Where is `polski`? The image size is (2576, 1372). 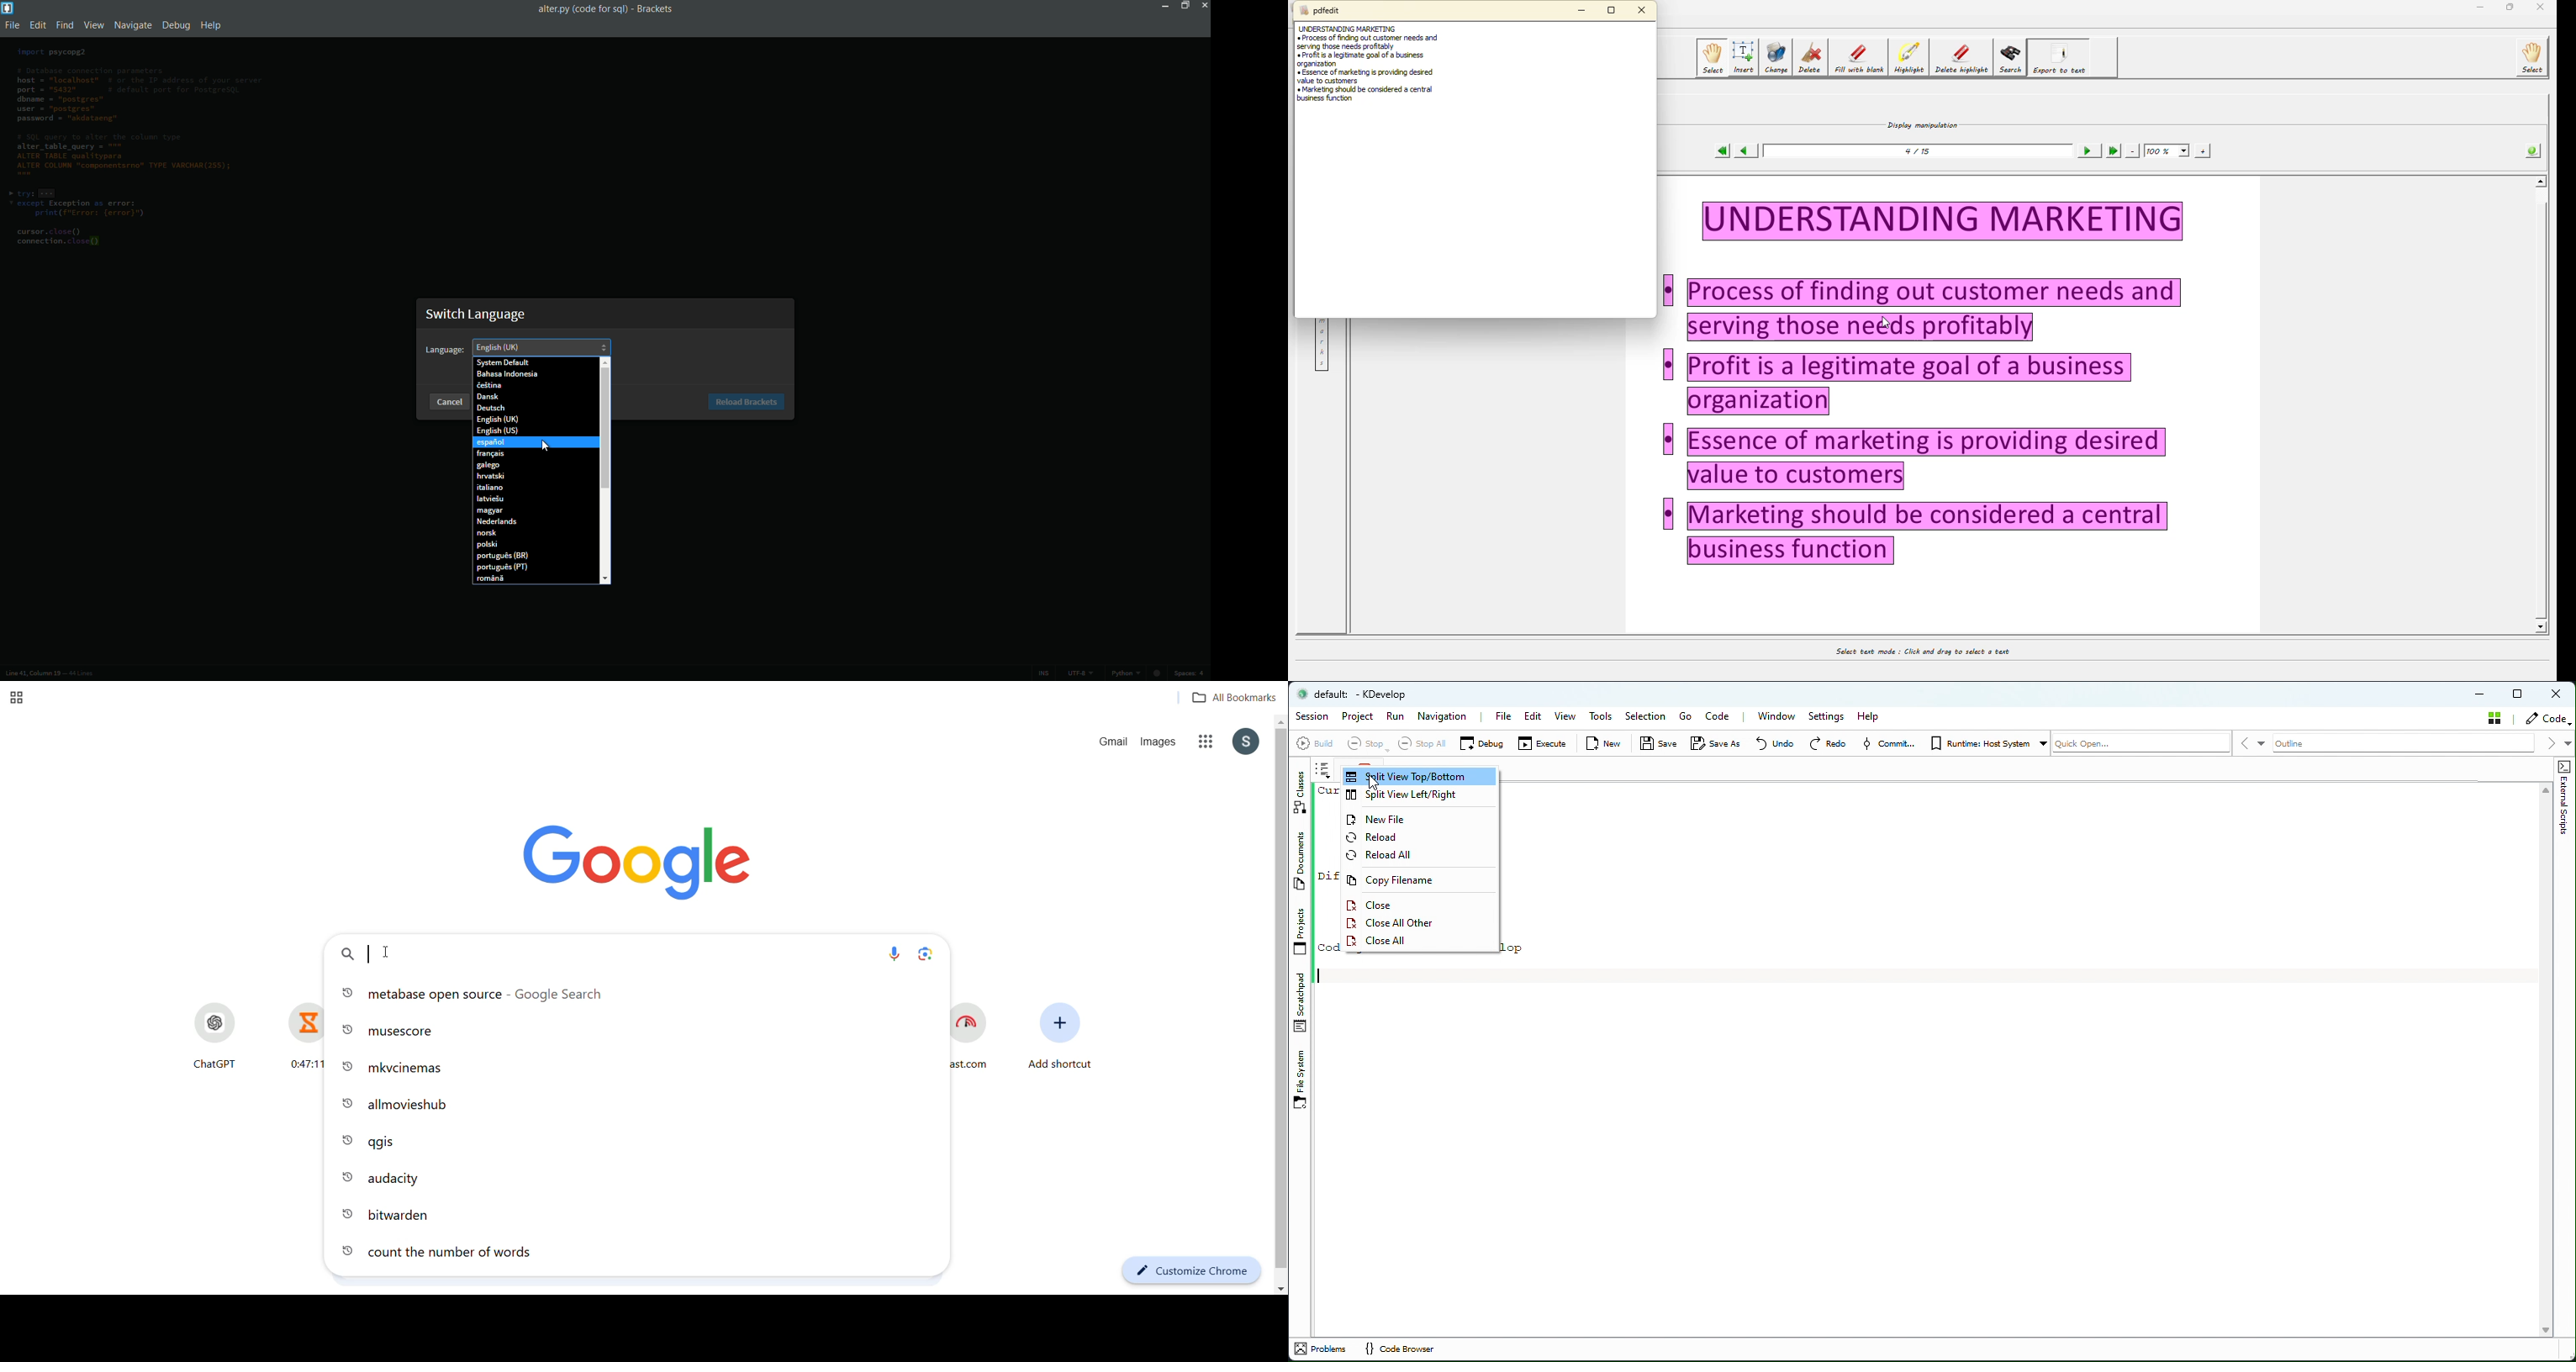 polski is located at coordinates (535, 545).